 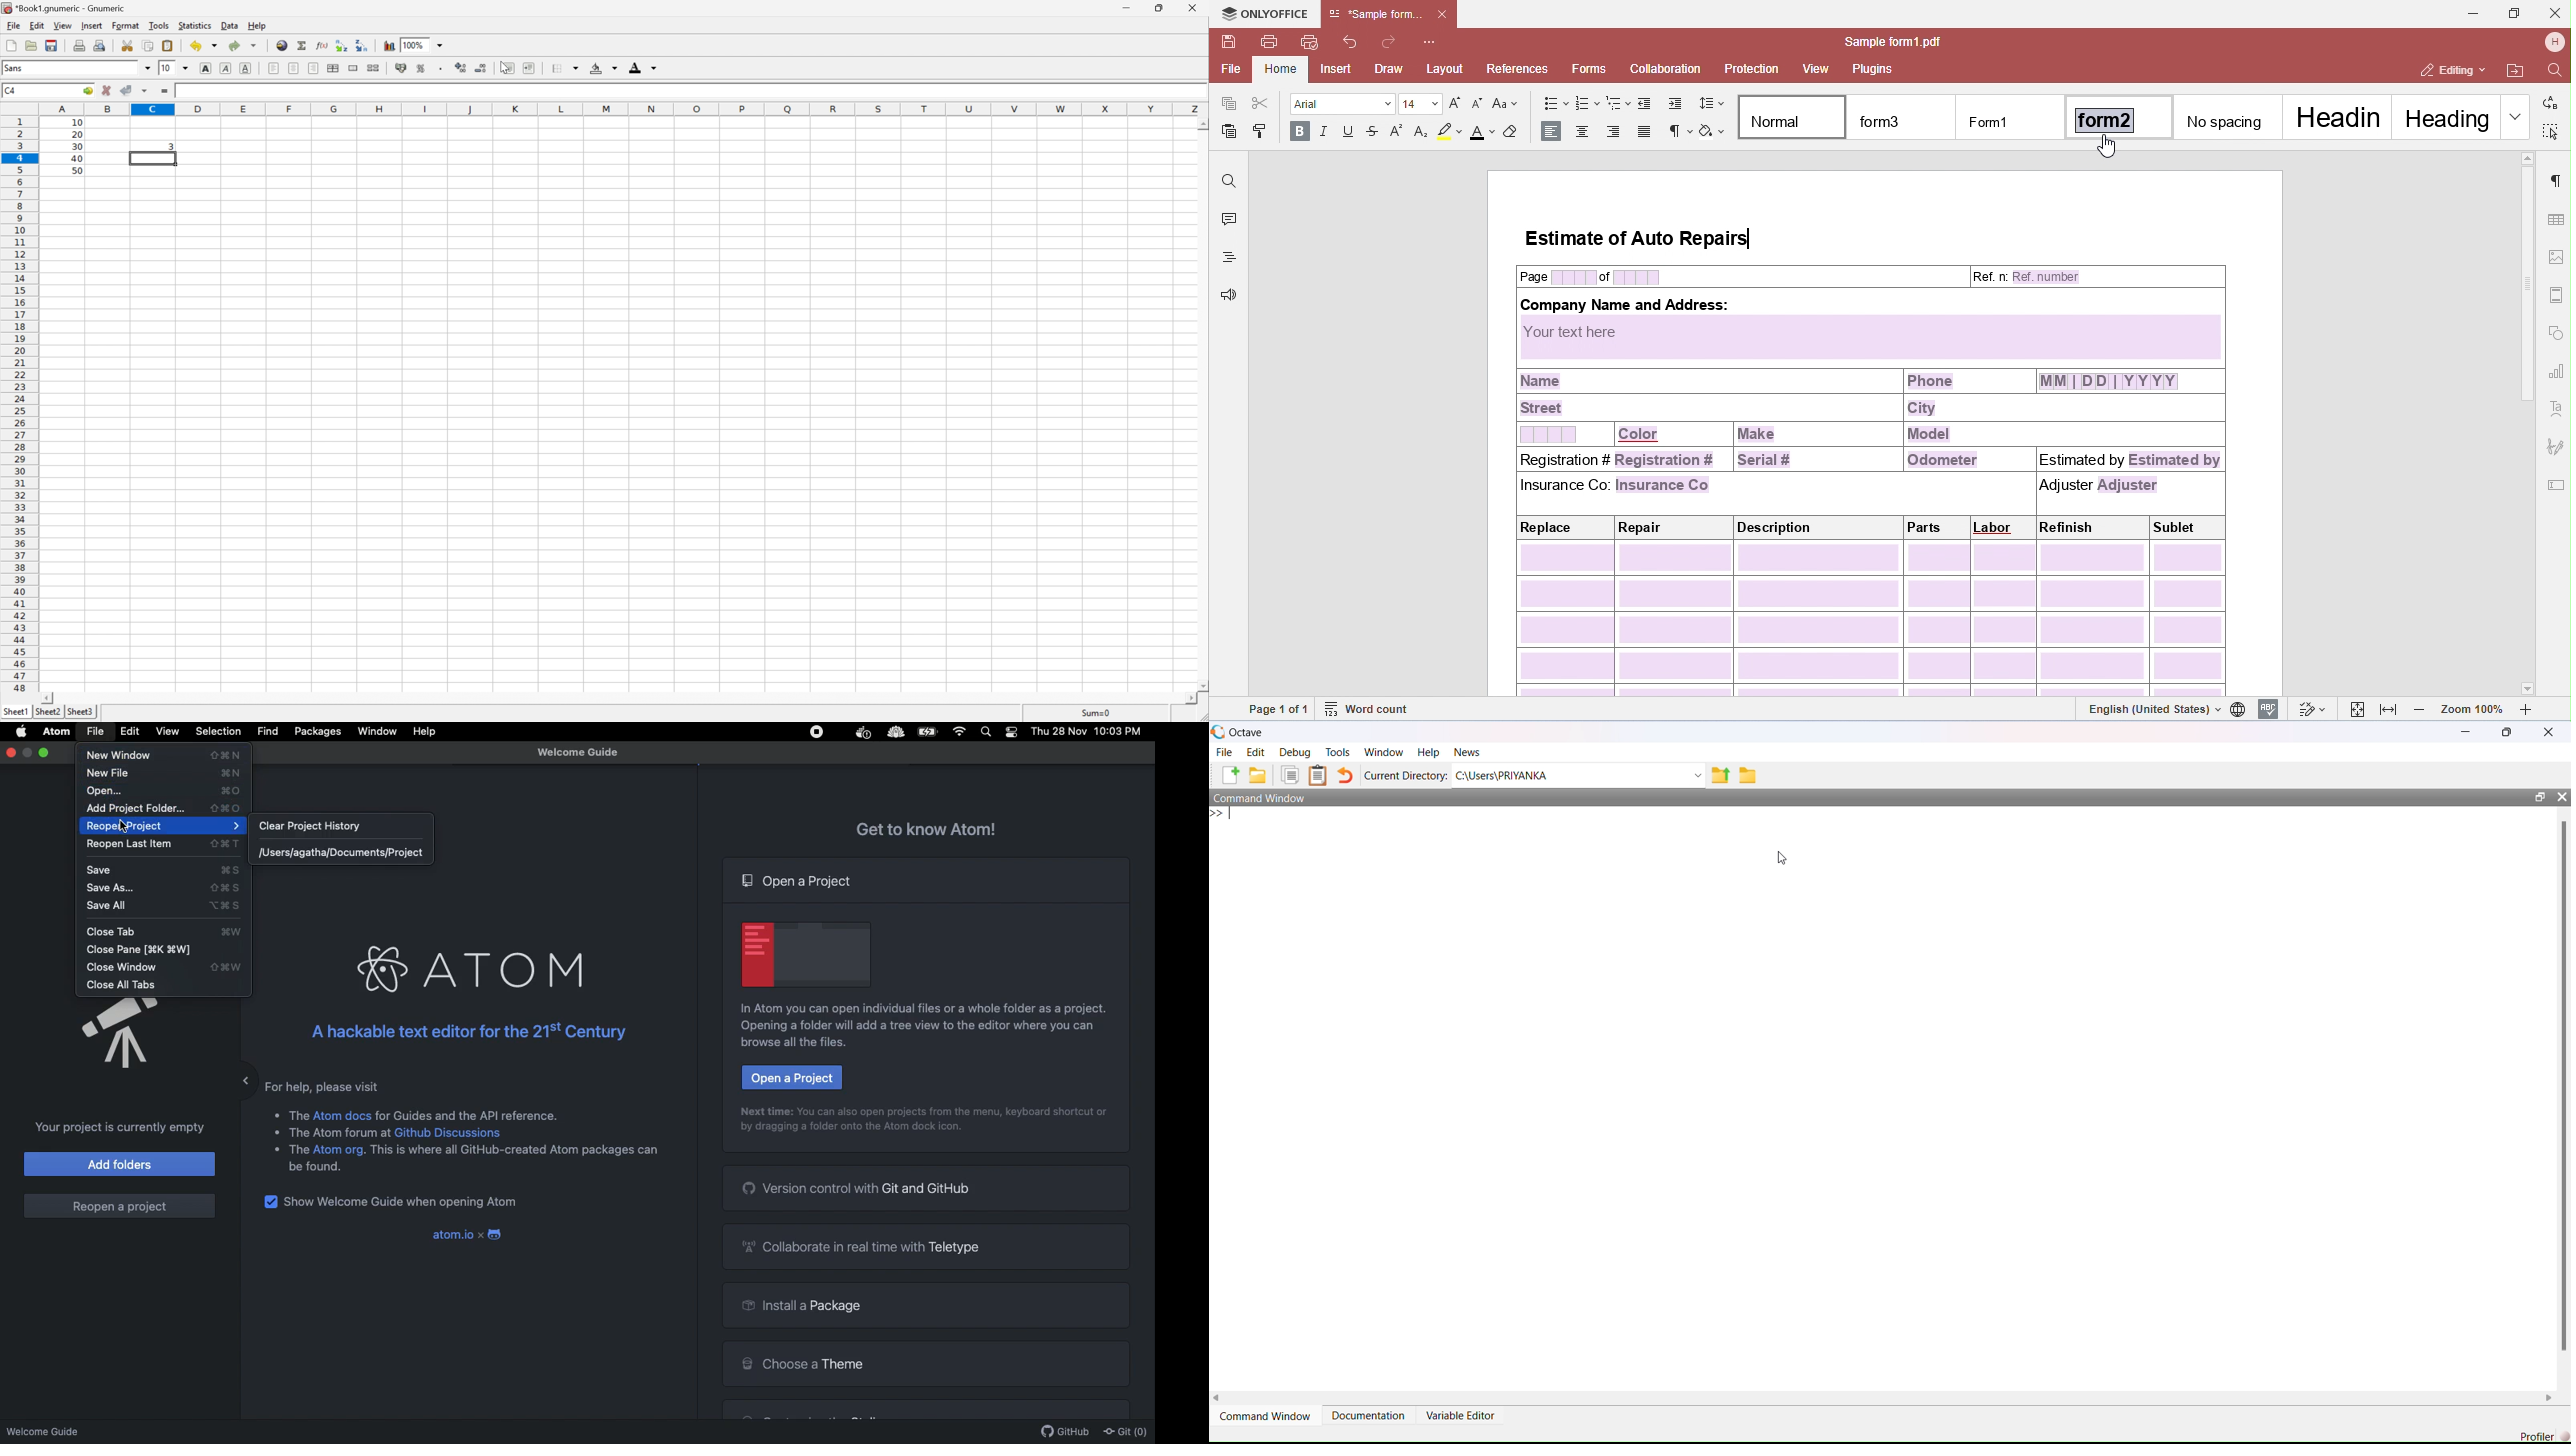 I want to click on Get to know Atom, so click(x=927, y=827).